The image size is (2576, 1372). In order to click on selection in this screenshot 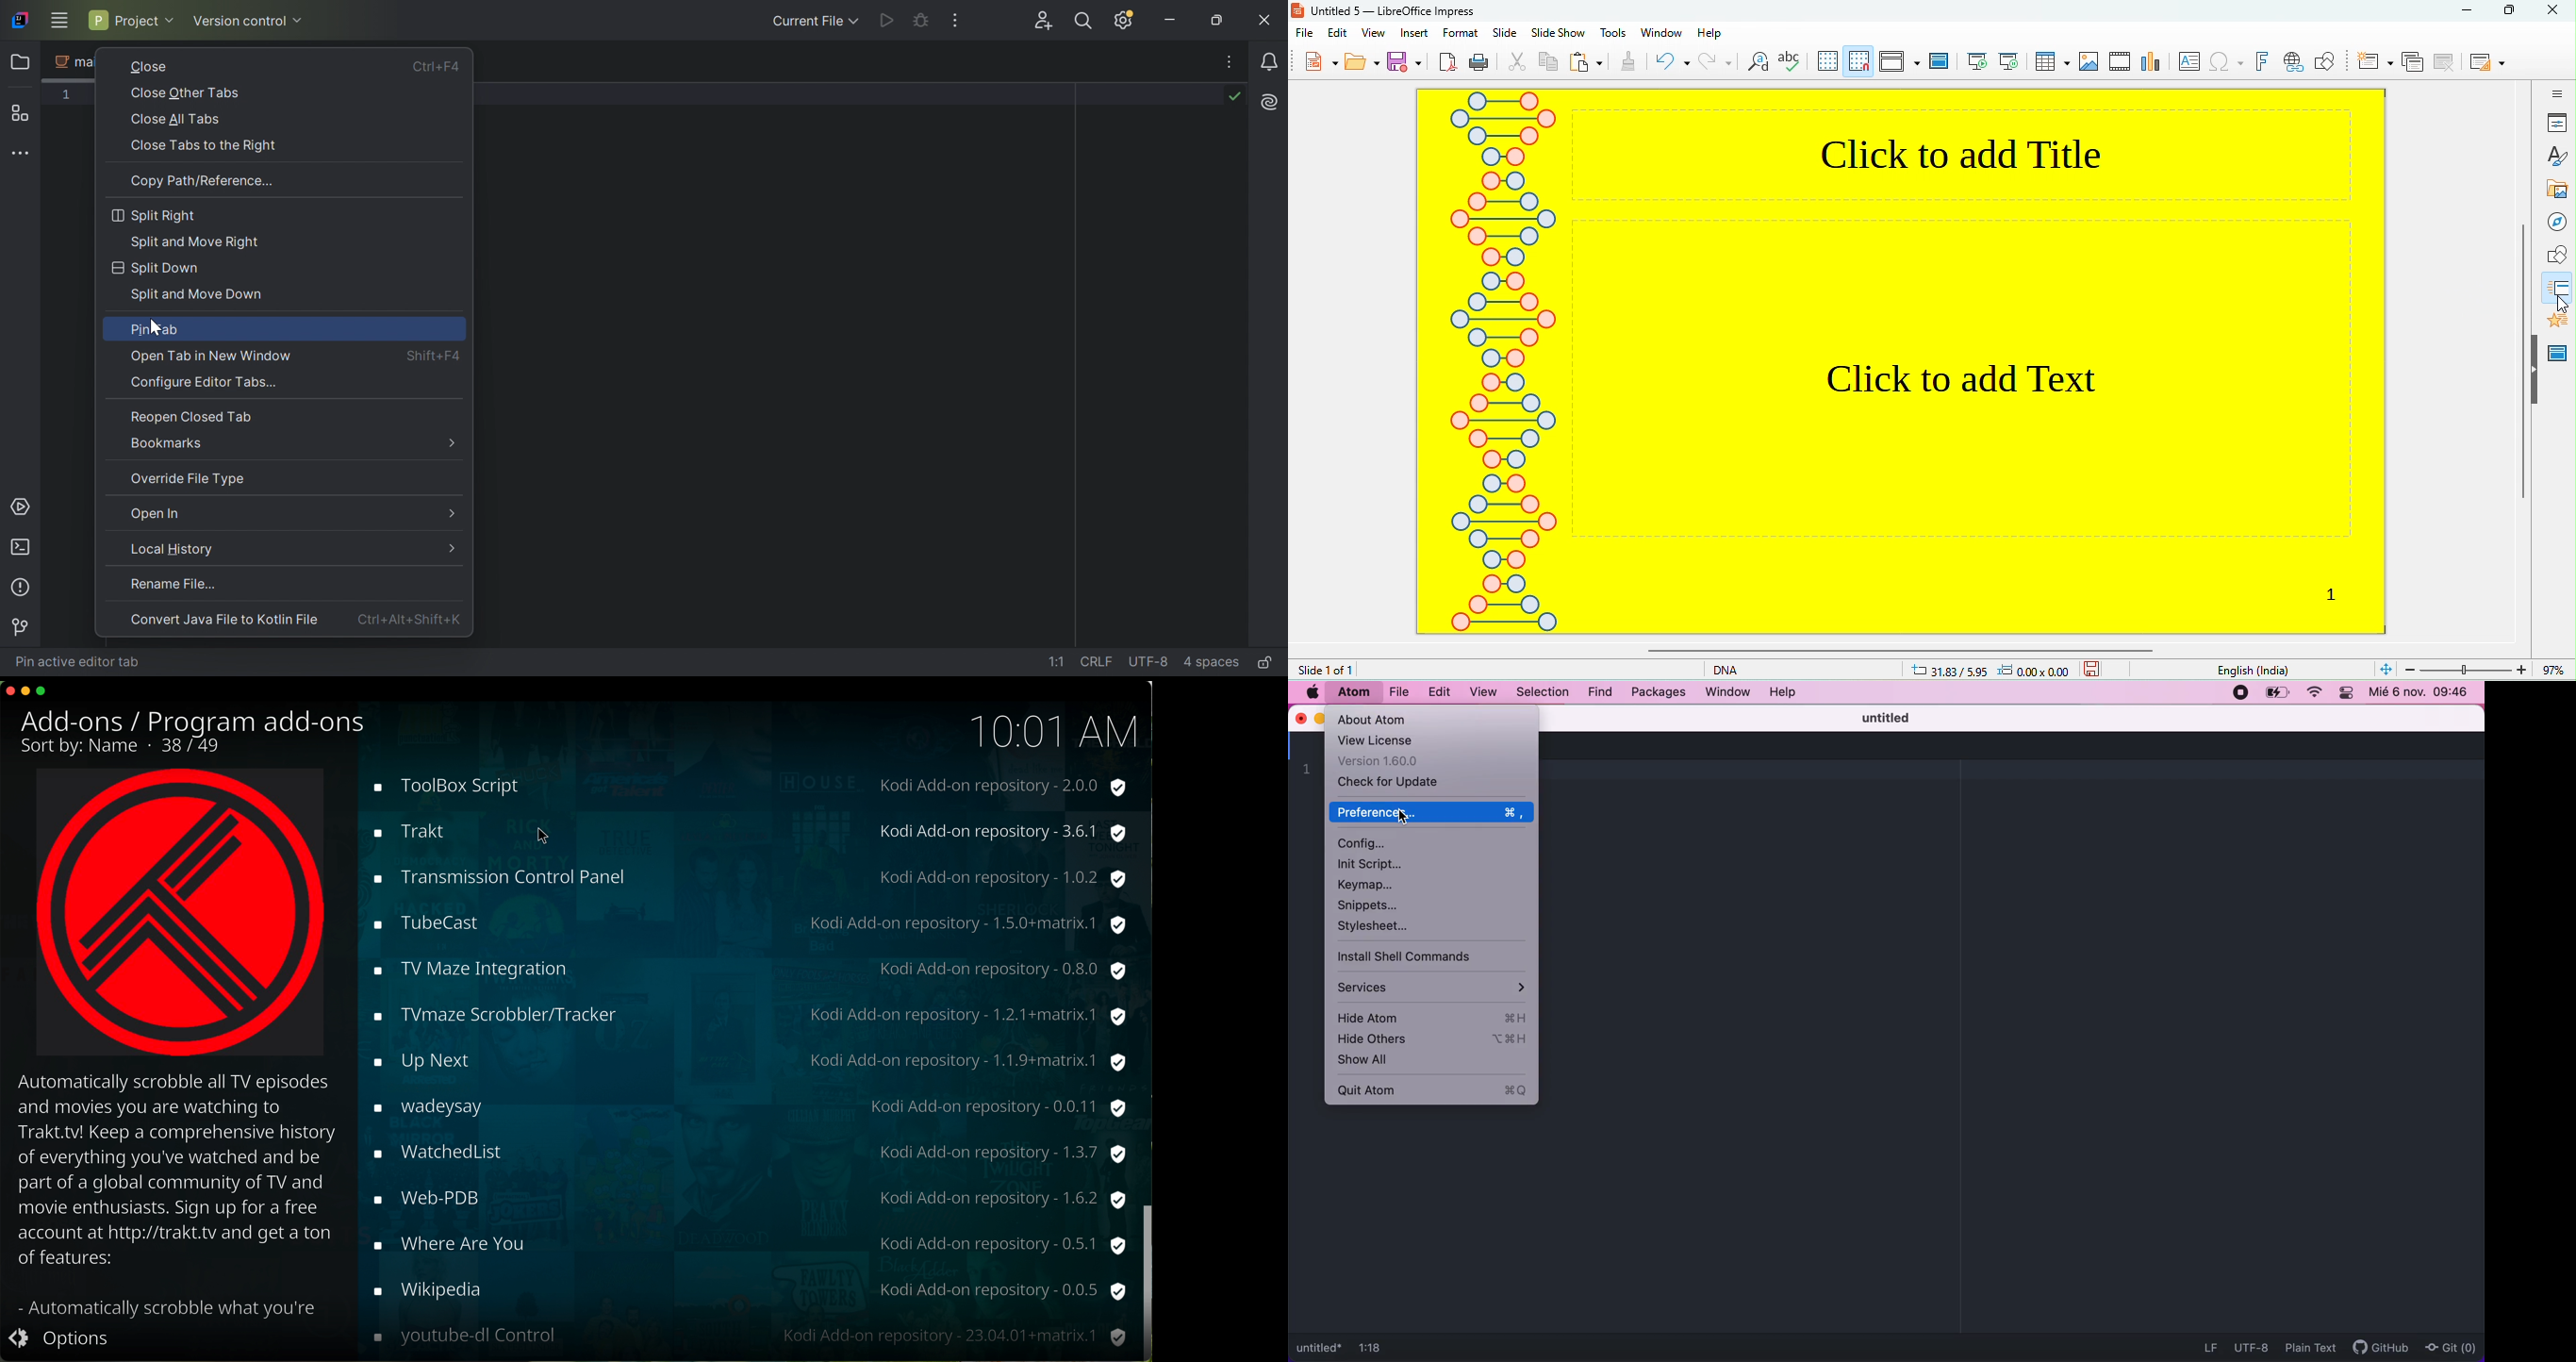, I will do `click(1542, 693)`.